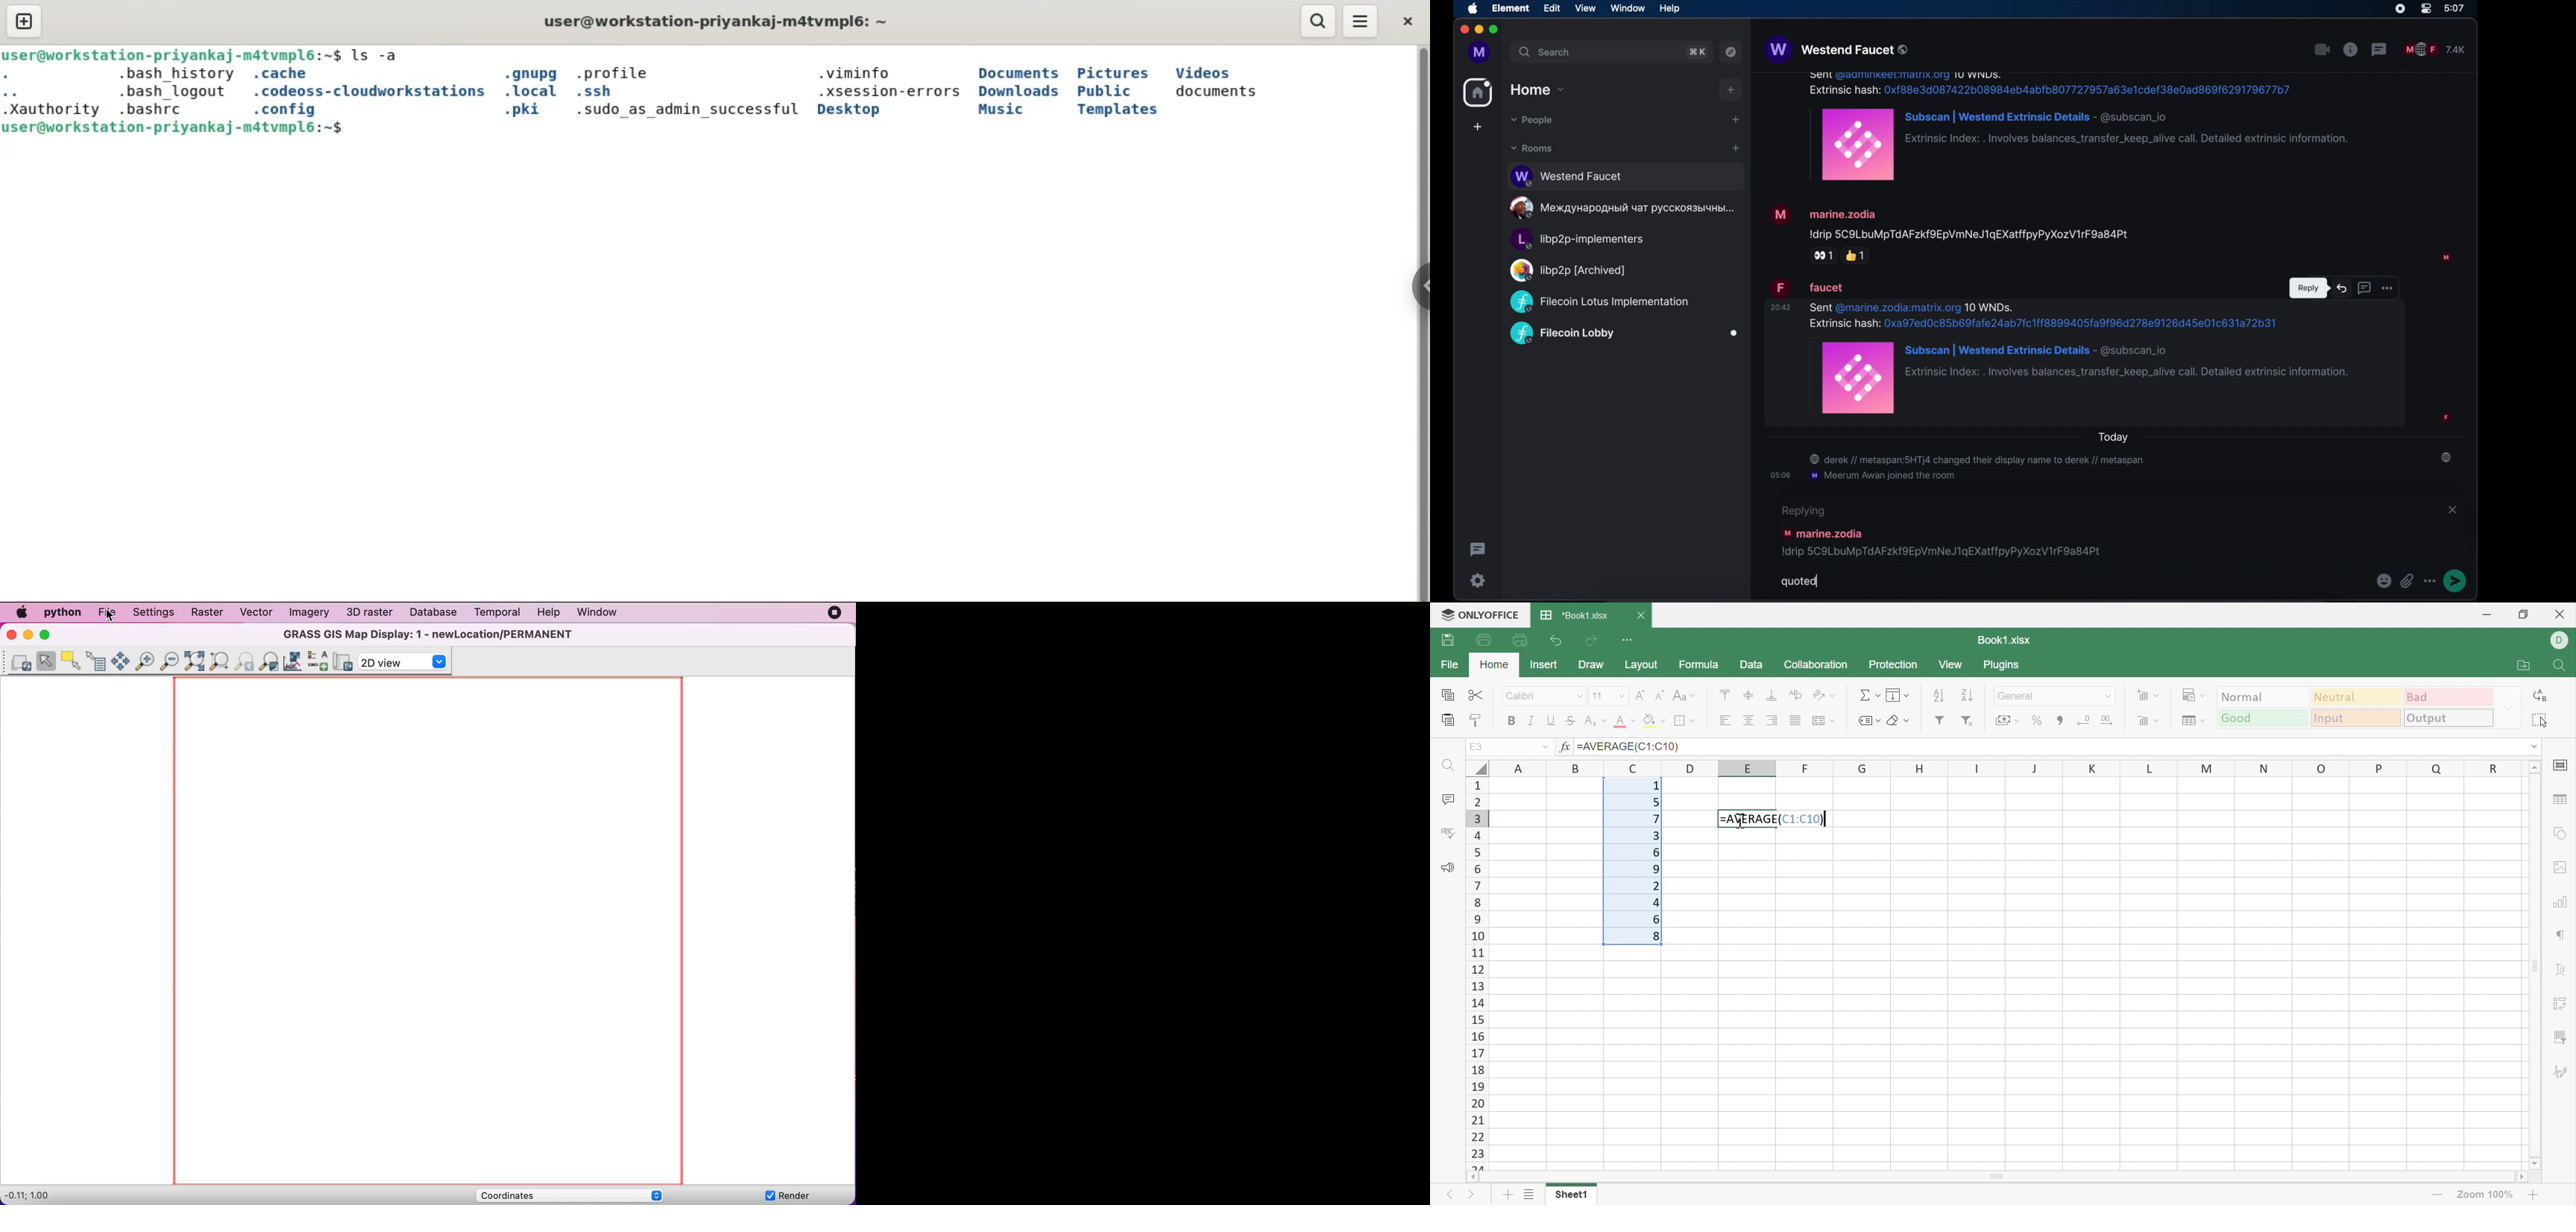 The height and width of the screenshot is (1232, 2576). What do you see at coordinates (1447, 800) in the screenshot?
I see `Comments` at bounding box center [1447, 800].